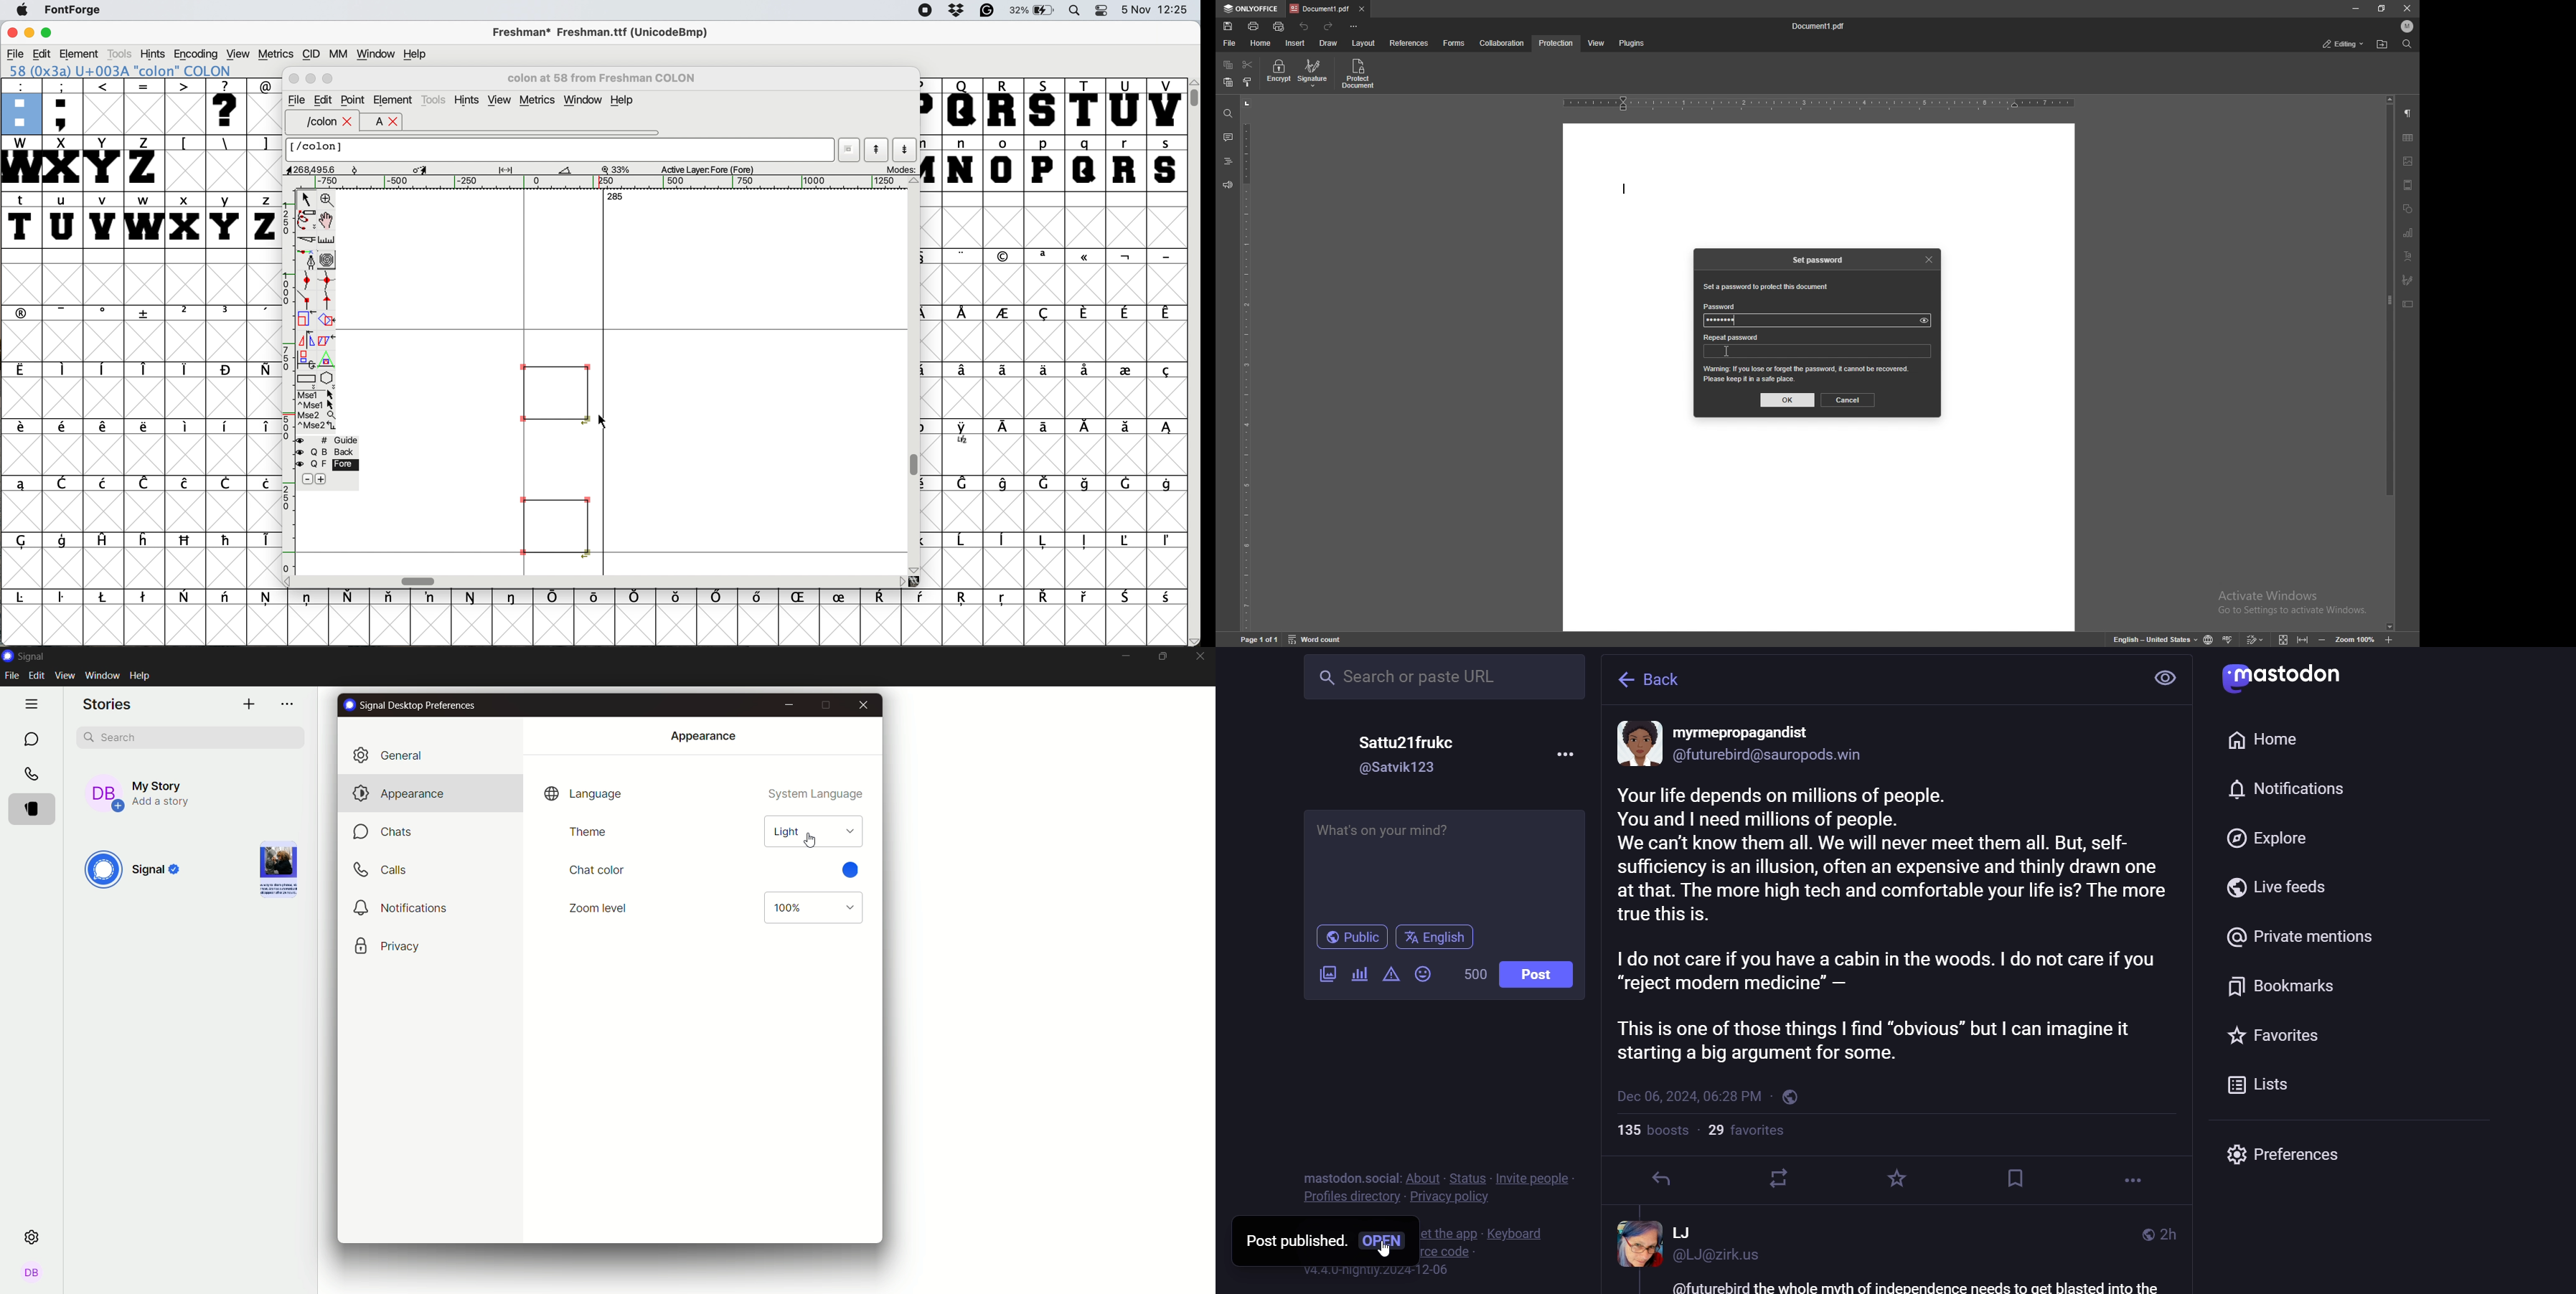 The height and width of the screenshot is (1316, 2576). What do you see at coordinates (1167, 106) in the screenshot?
I see `V` at bounding box center [1167, 106].